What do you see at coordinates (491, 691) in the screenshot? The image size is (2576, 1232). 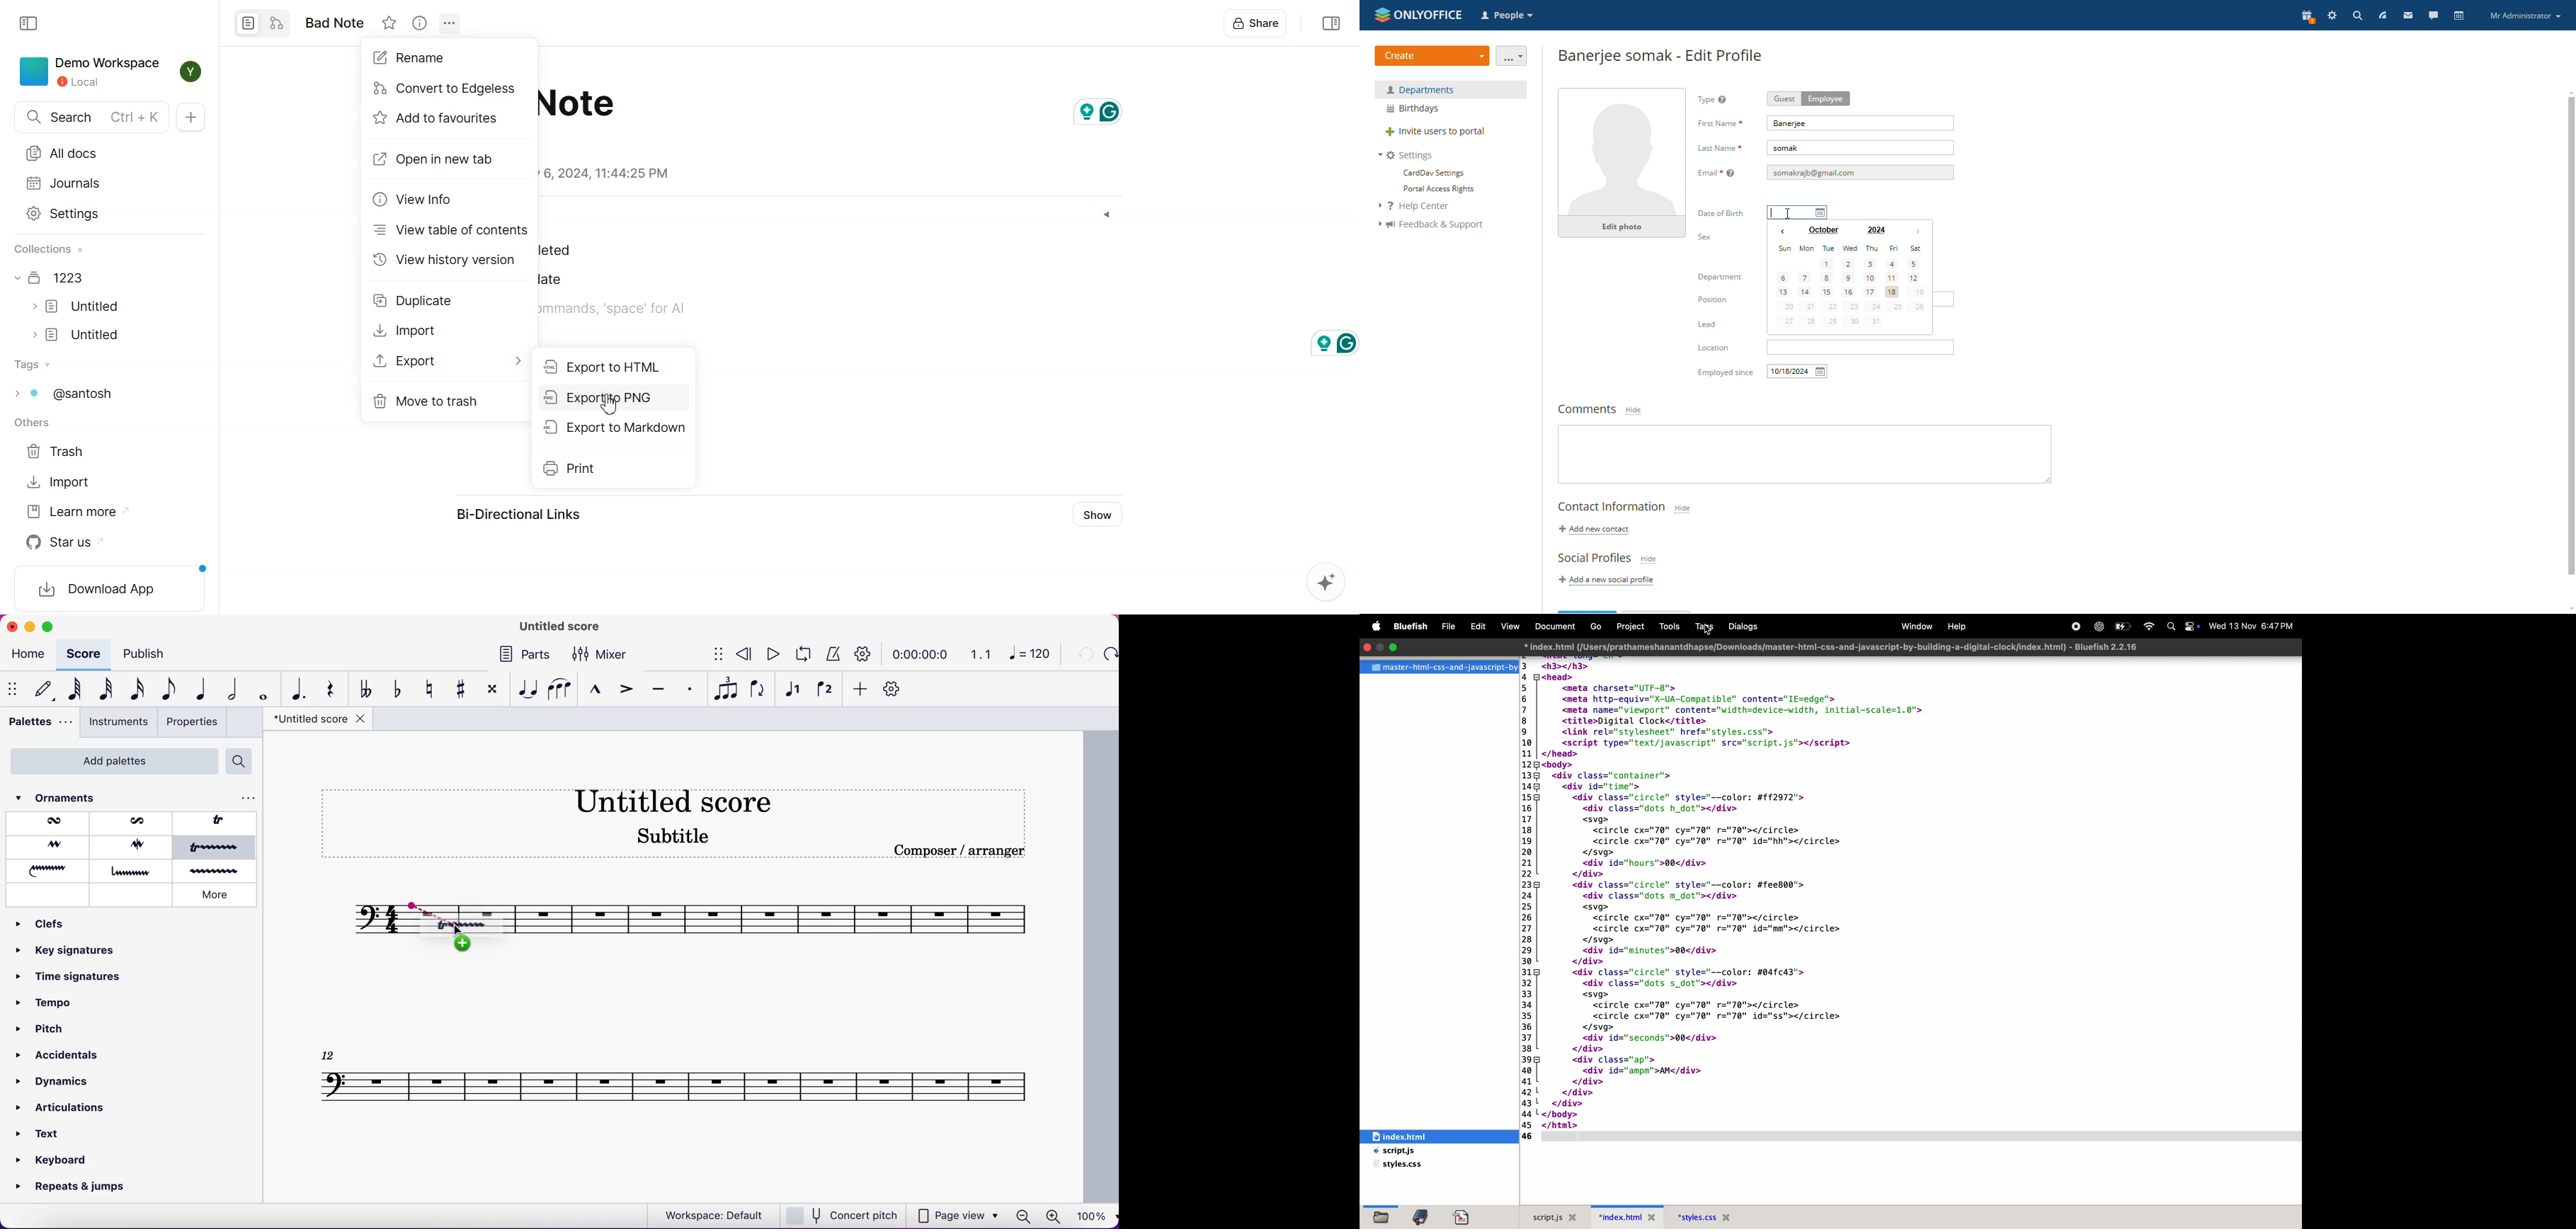 I see `toggle double sharp` at bounding box center [491, 691].